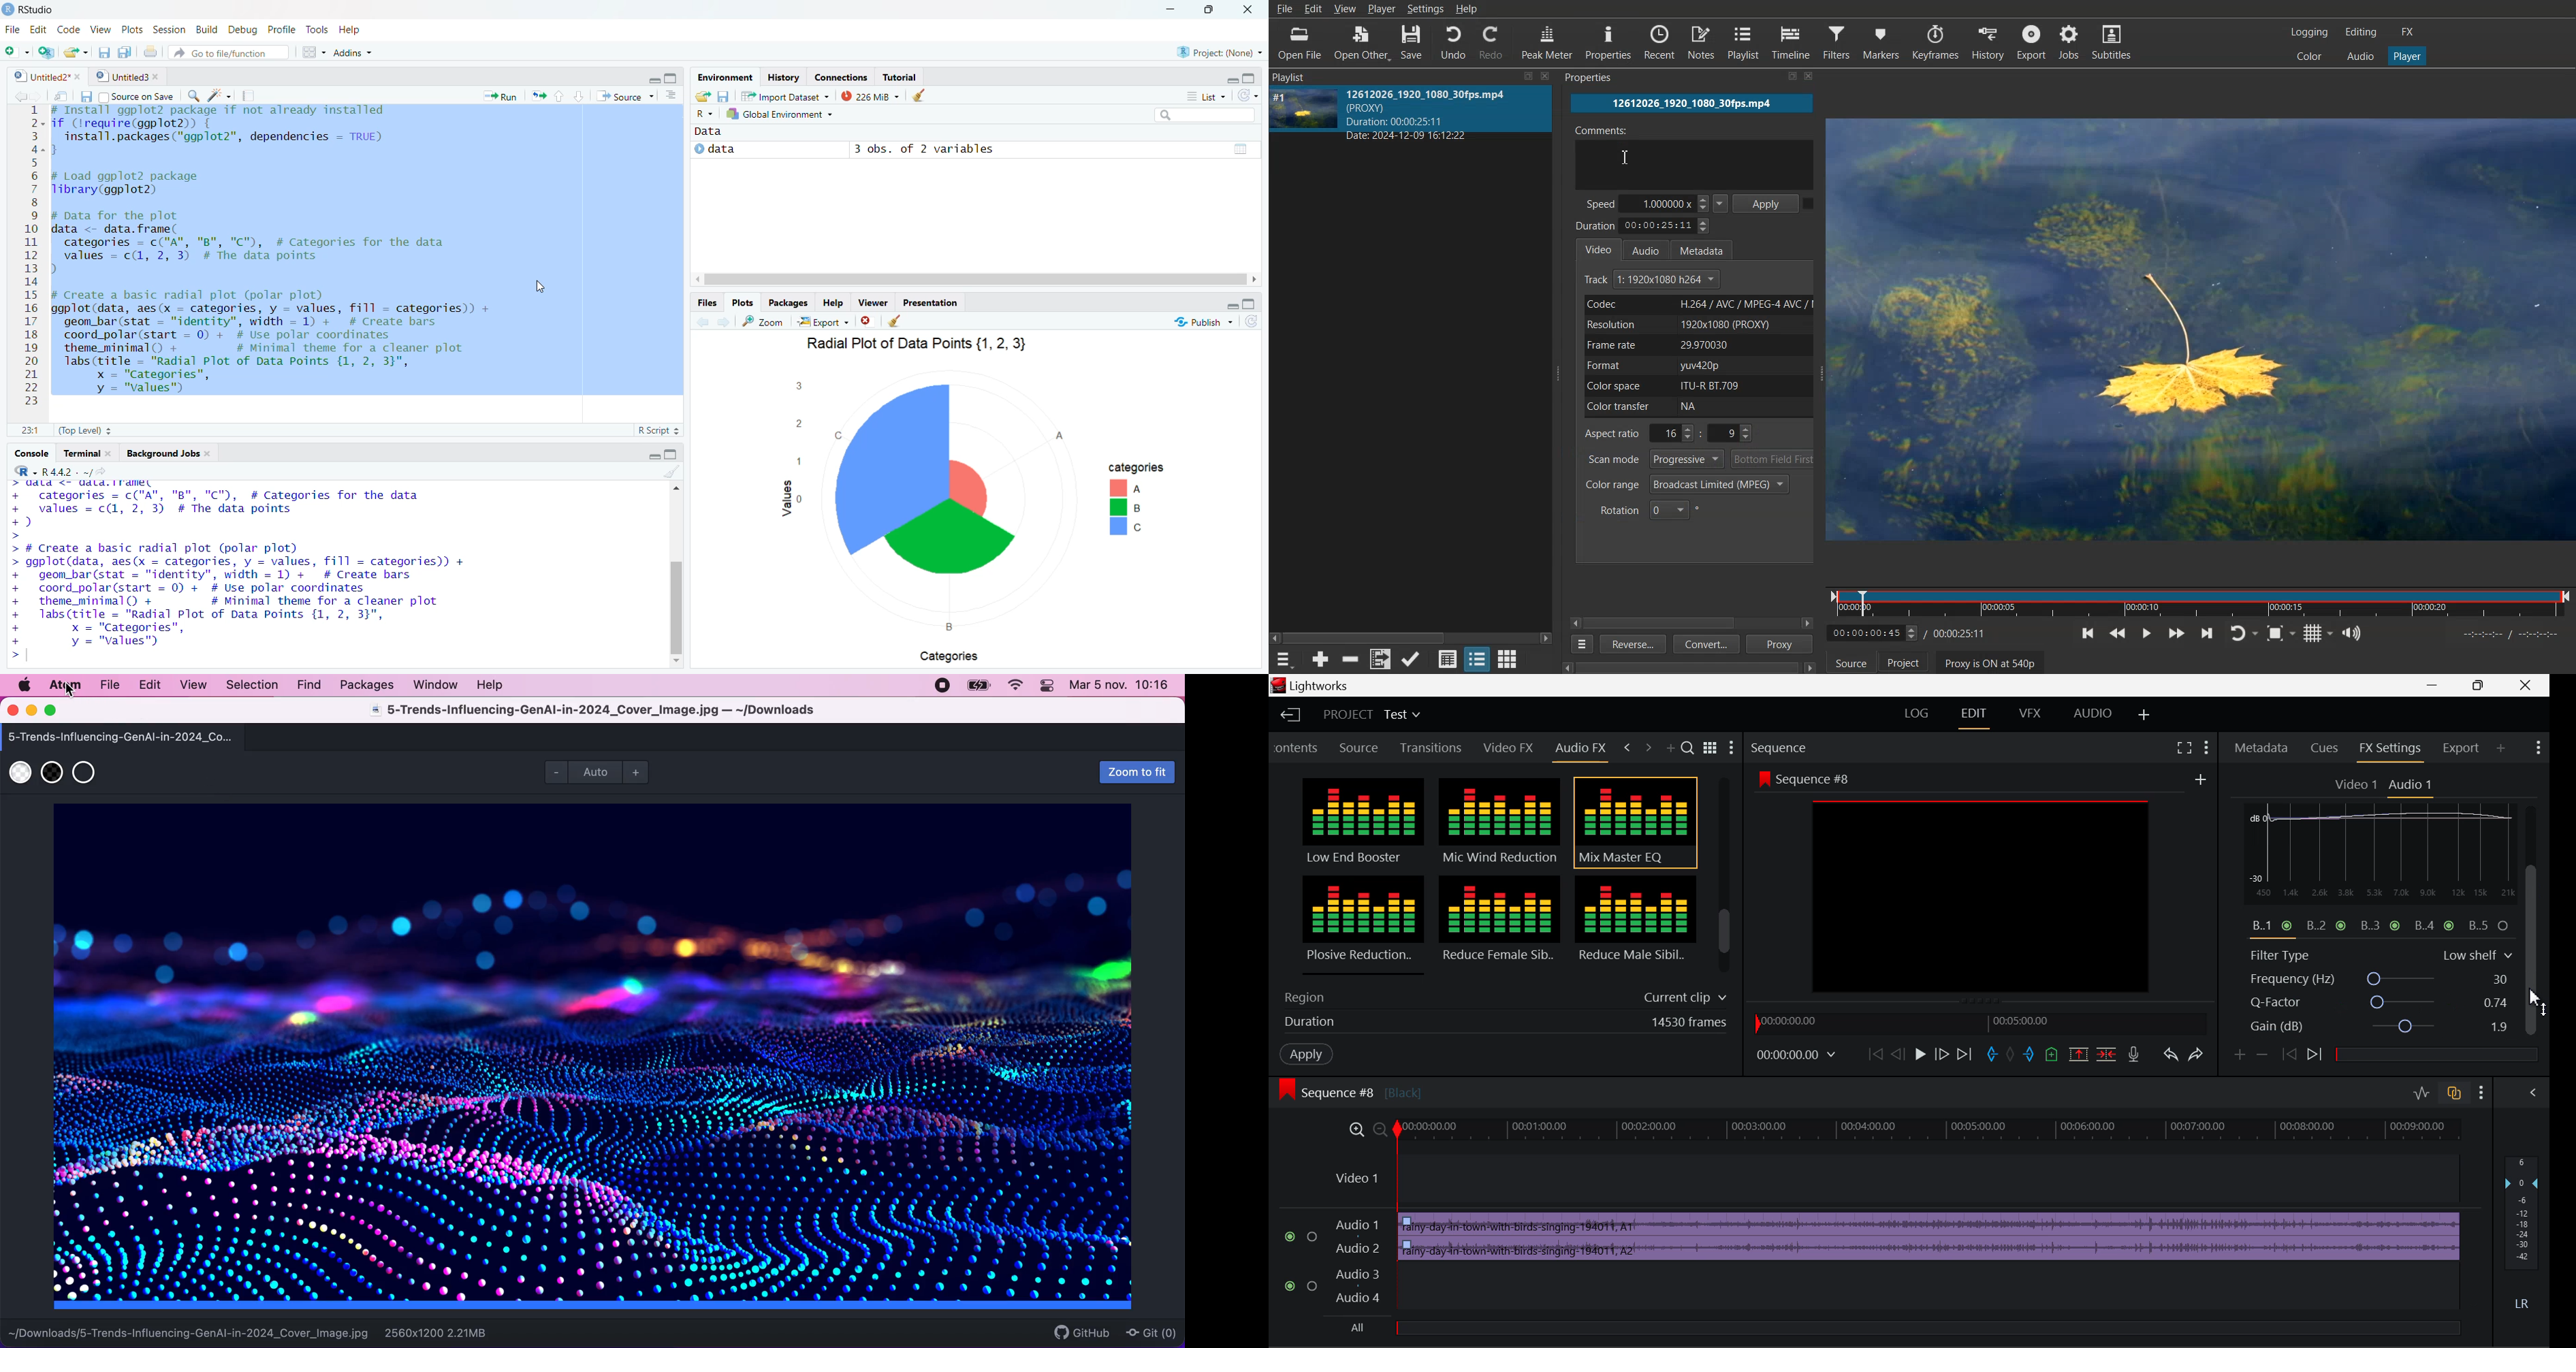  I want to click on Play Backward, so click(2117, 633).